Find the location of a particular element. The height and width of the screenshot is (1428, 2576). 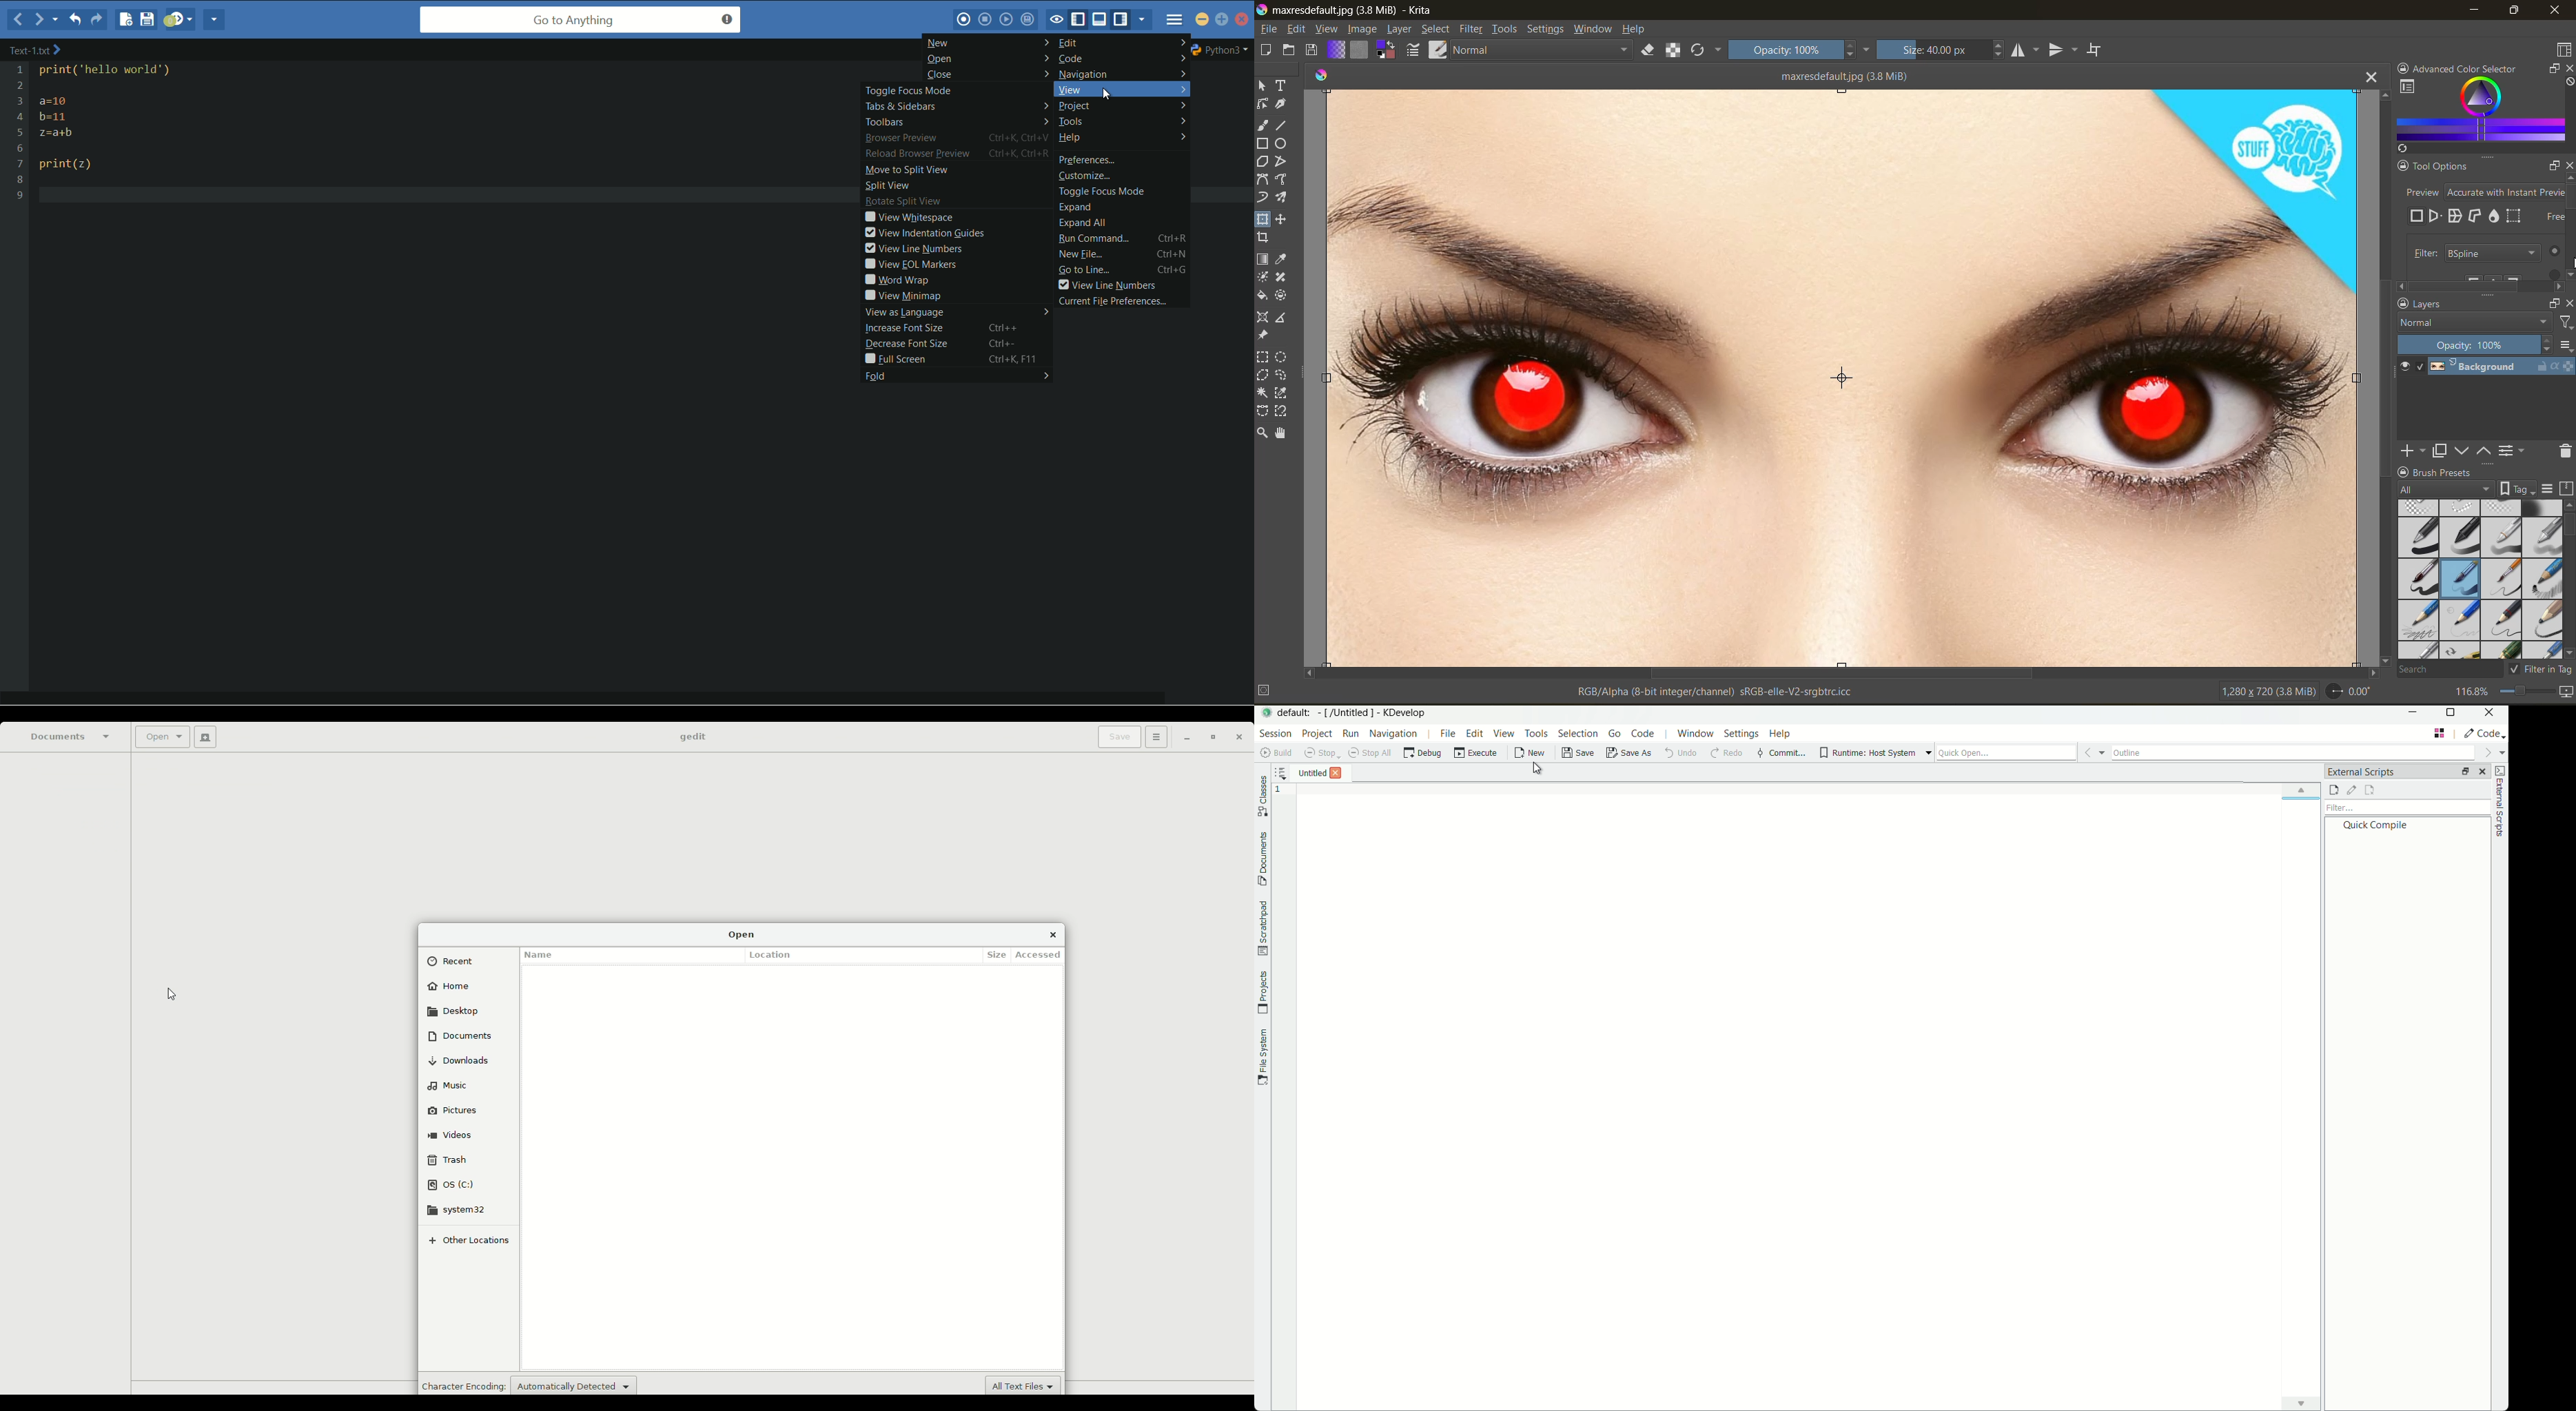

commit is located at coordinates (1780, 753).